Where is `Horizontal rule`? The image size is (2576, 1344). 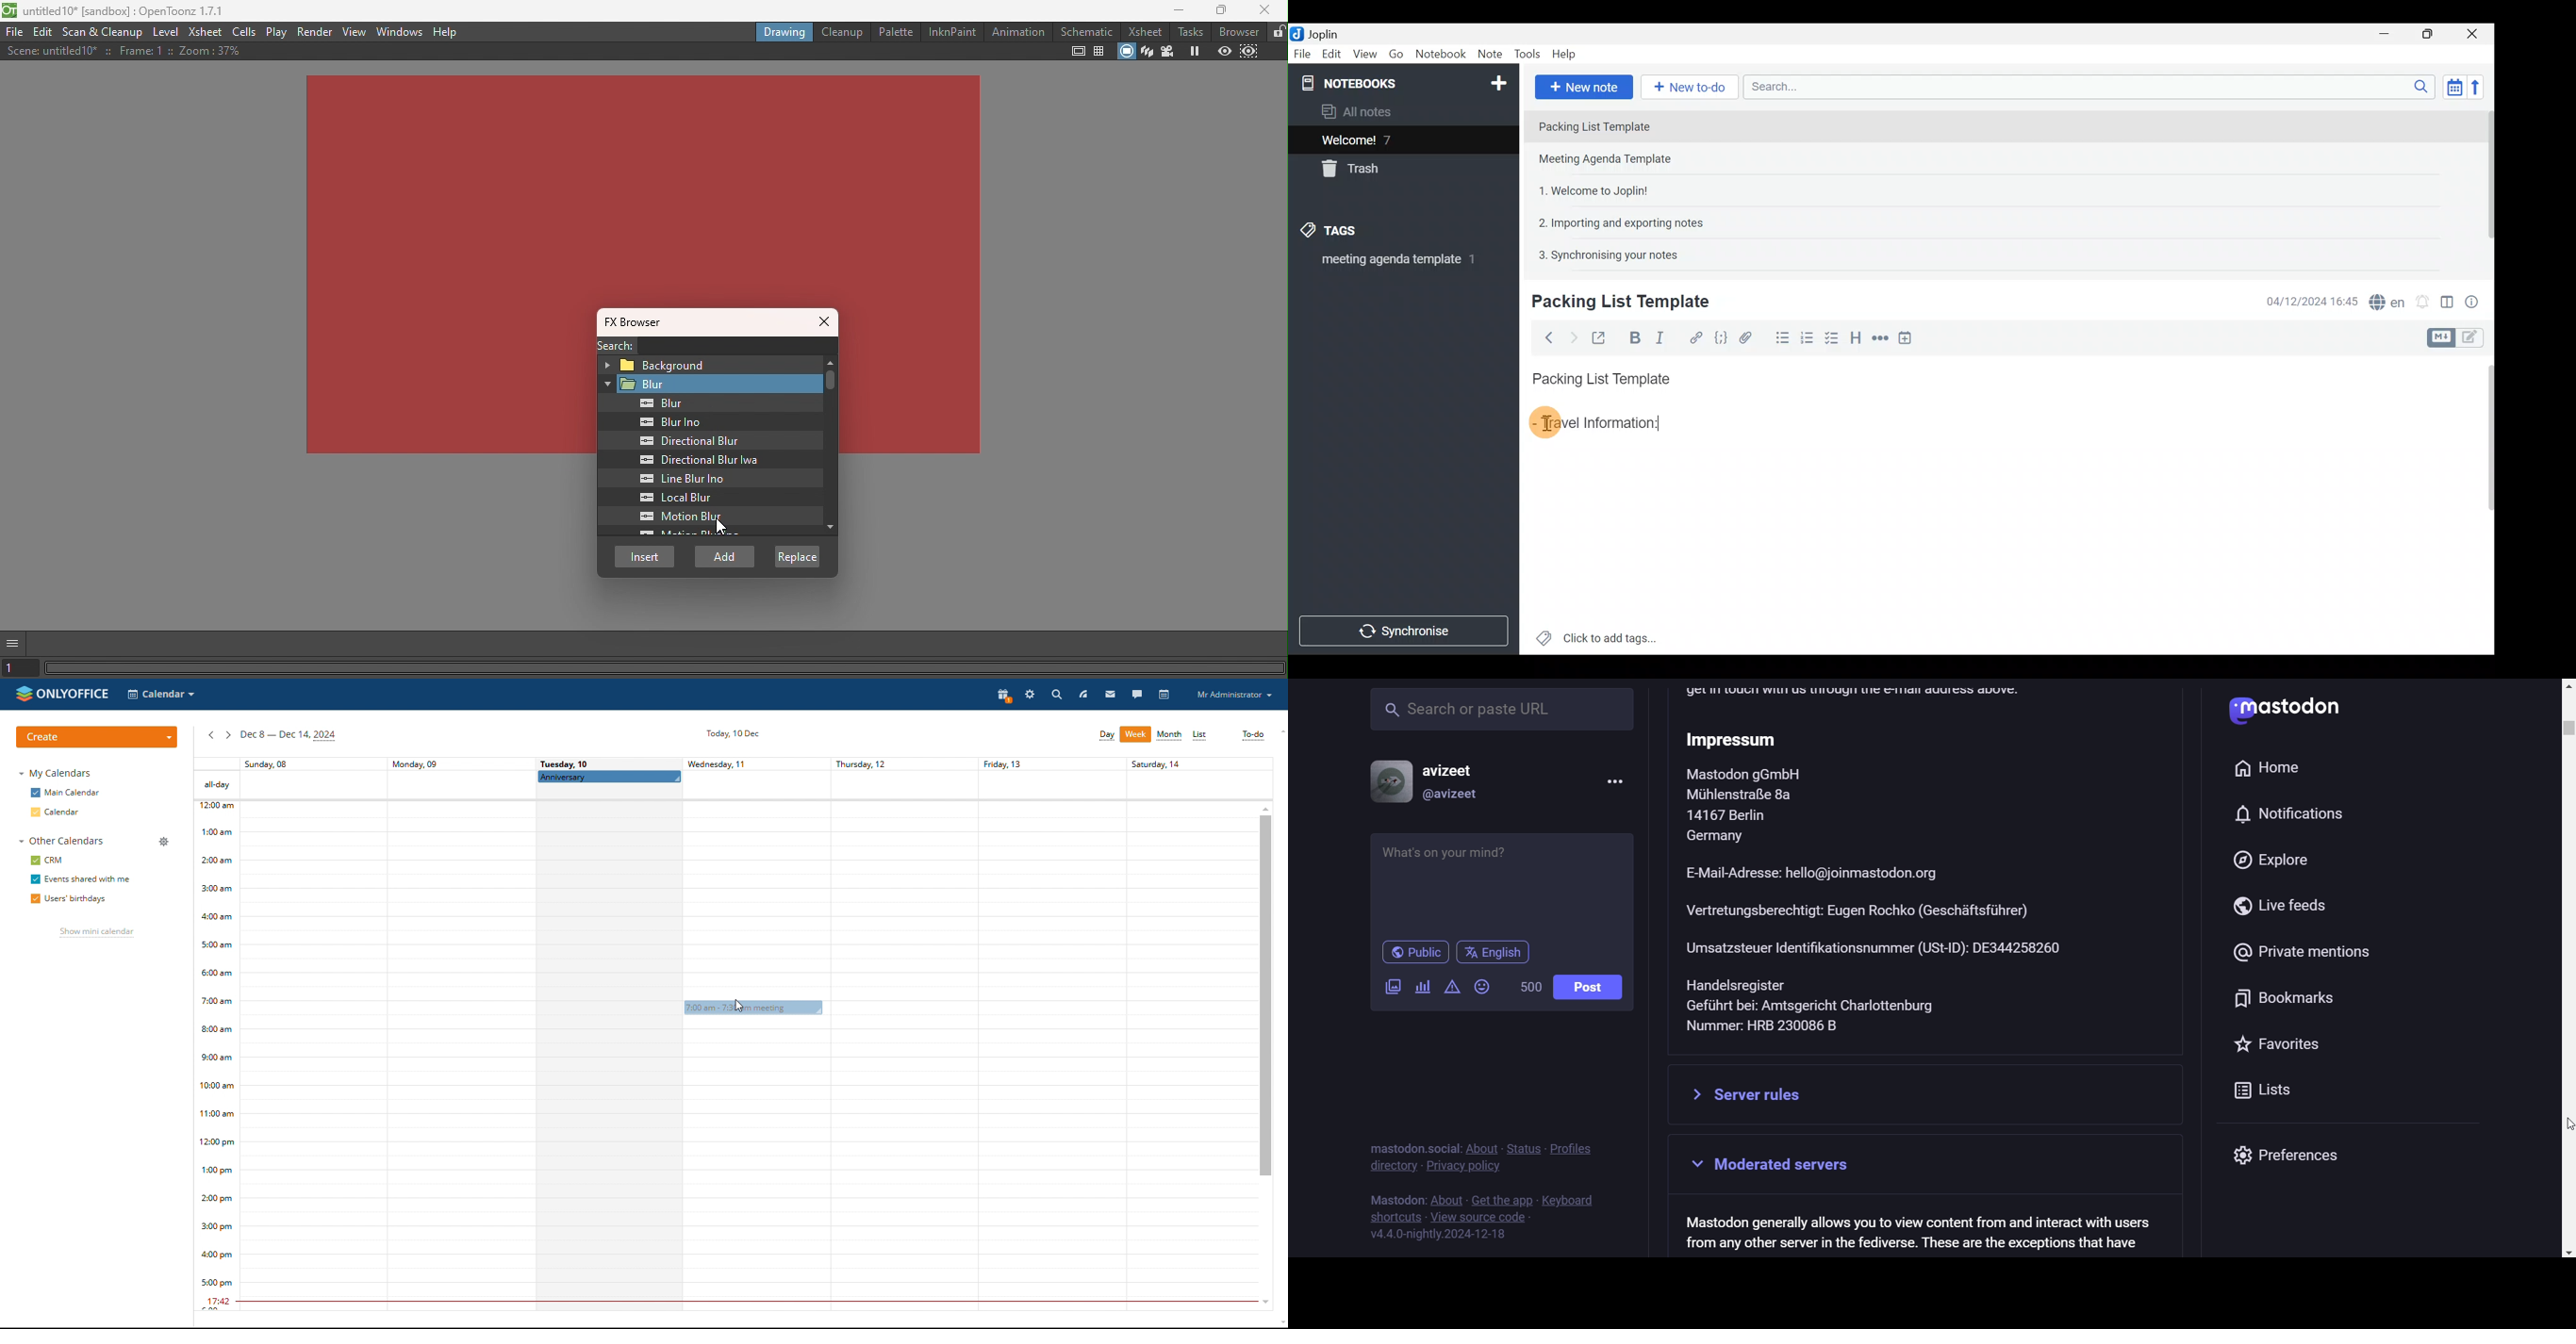
Horizontal rule is located at coordinates (1878, 338).